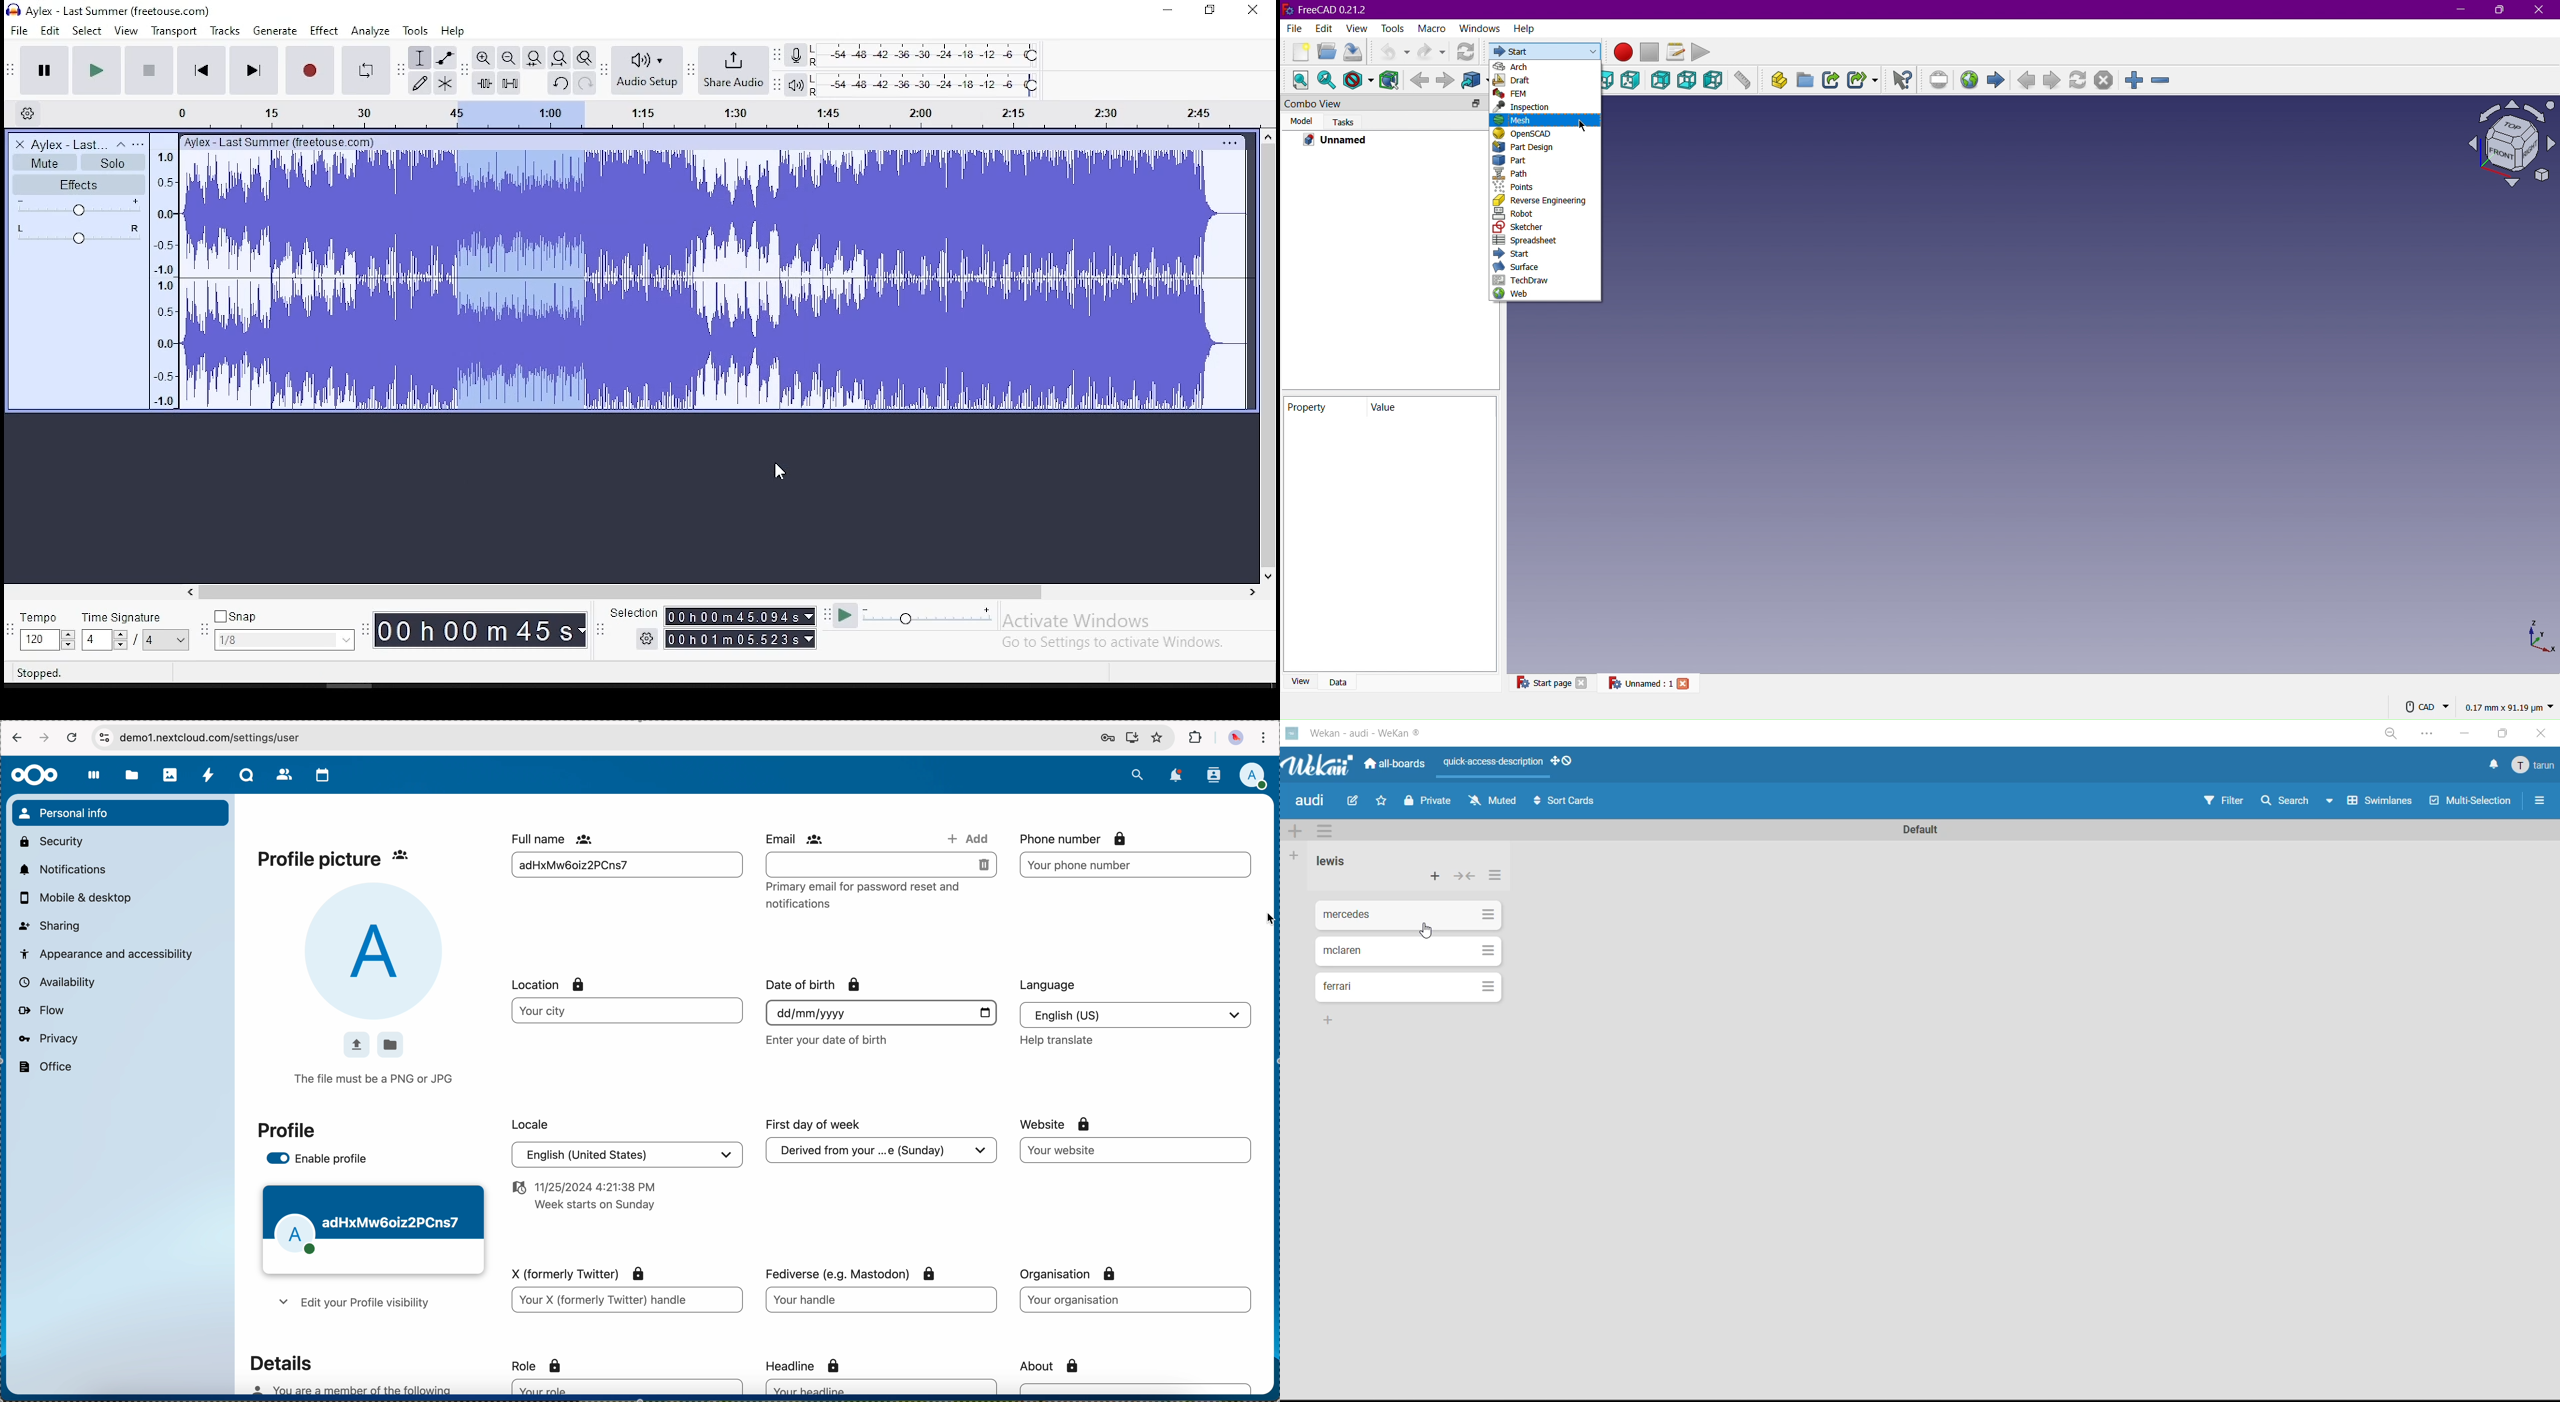 This screenshot has height=1428, width=2576. What do you see at coordinates (635, 639) in the screenshot?
I see `settings` at bounding box center [635, 639].